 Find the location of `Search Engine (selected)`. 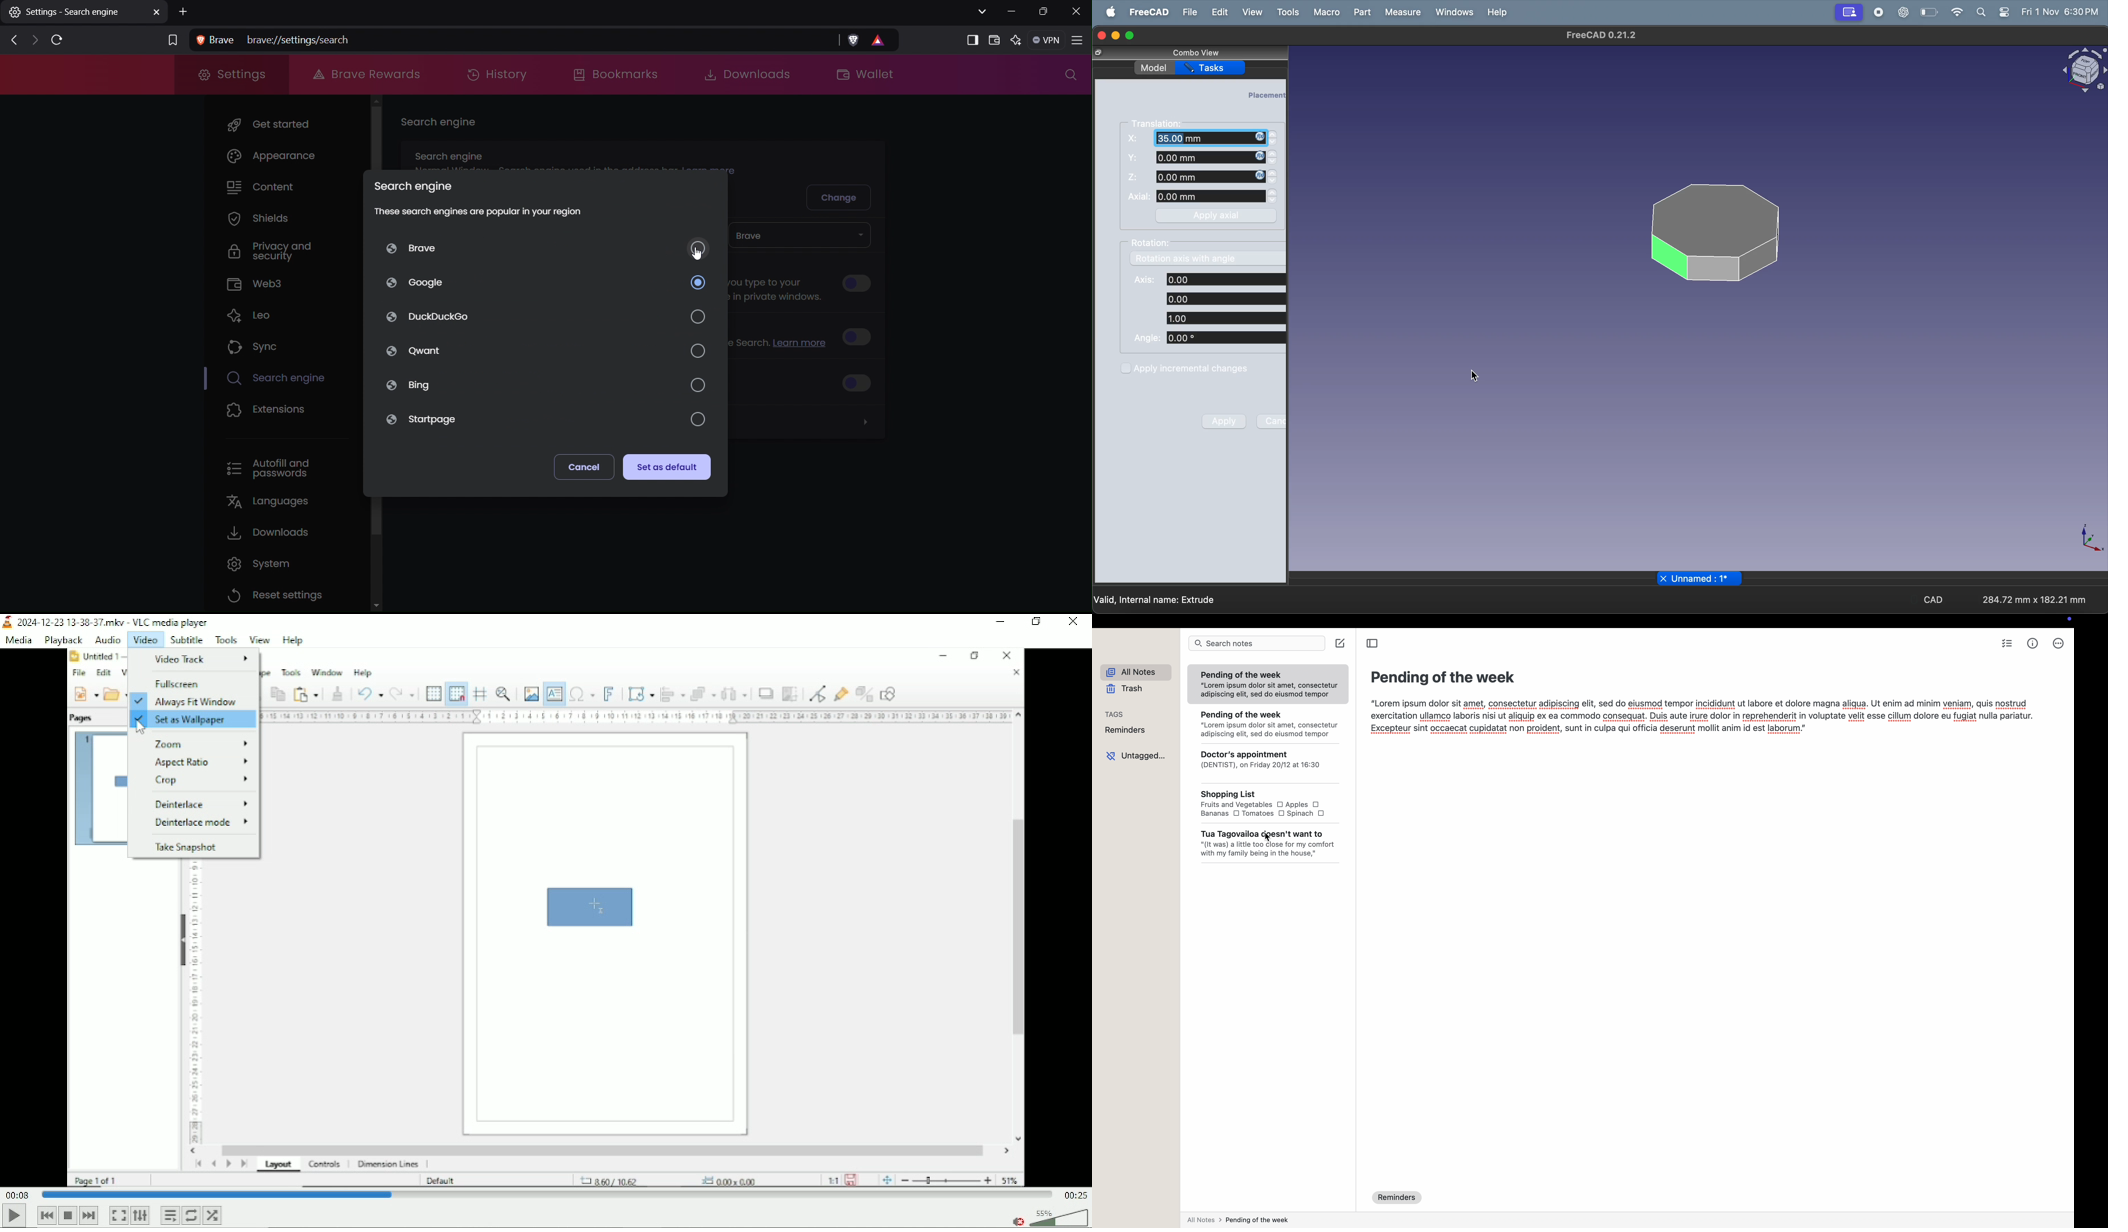

Search Engine (selected) is located at coordinates (285, 379).